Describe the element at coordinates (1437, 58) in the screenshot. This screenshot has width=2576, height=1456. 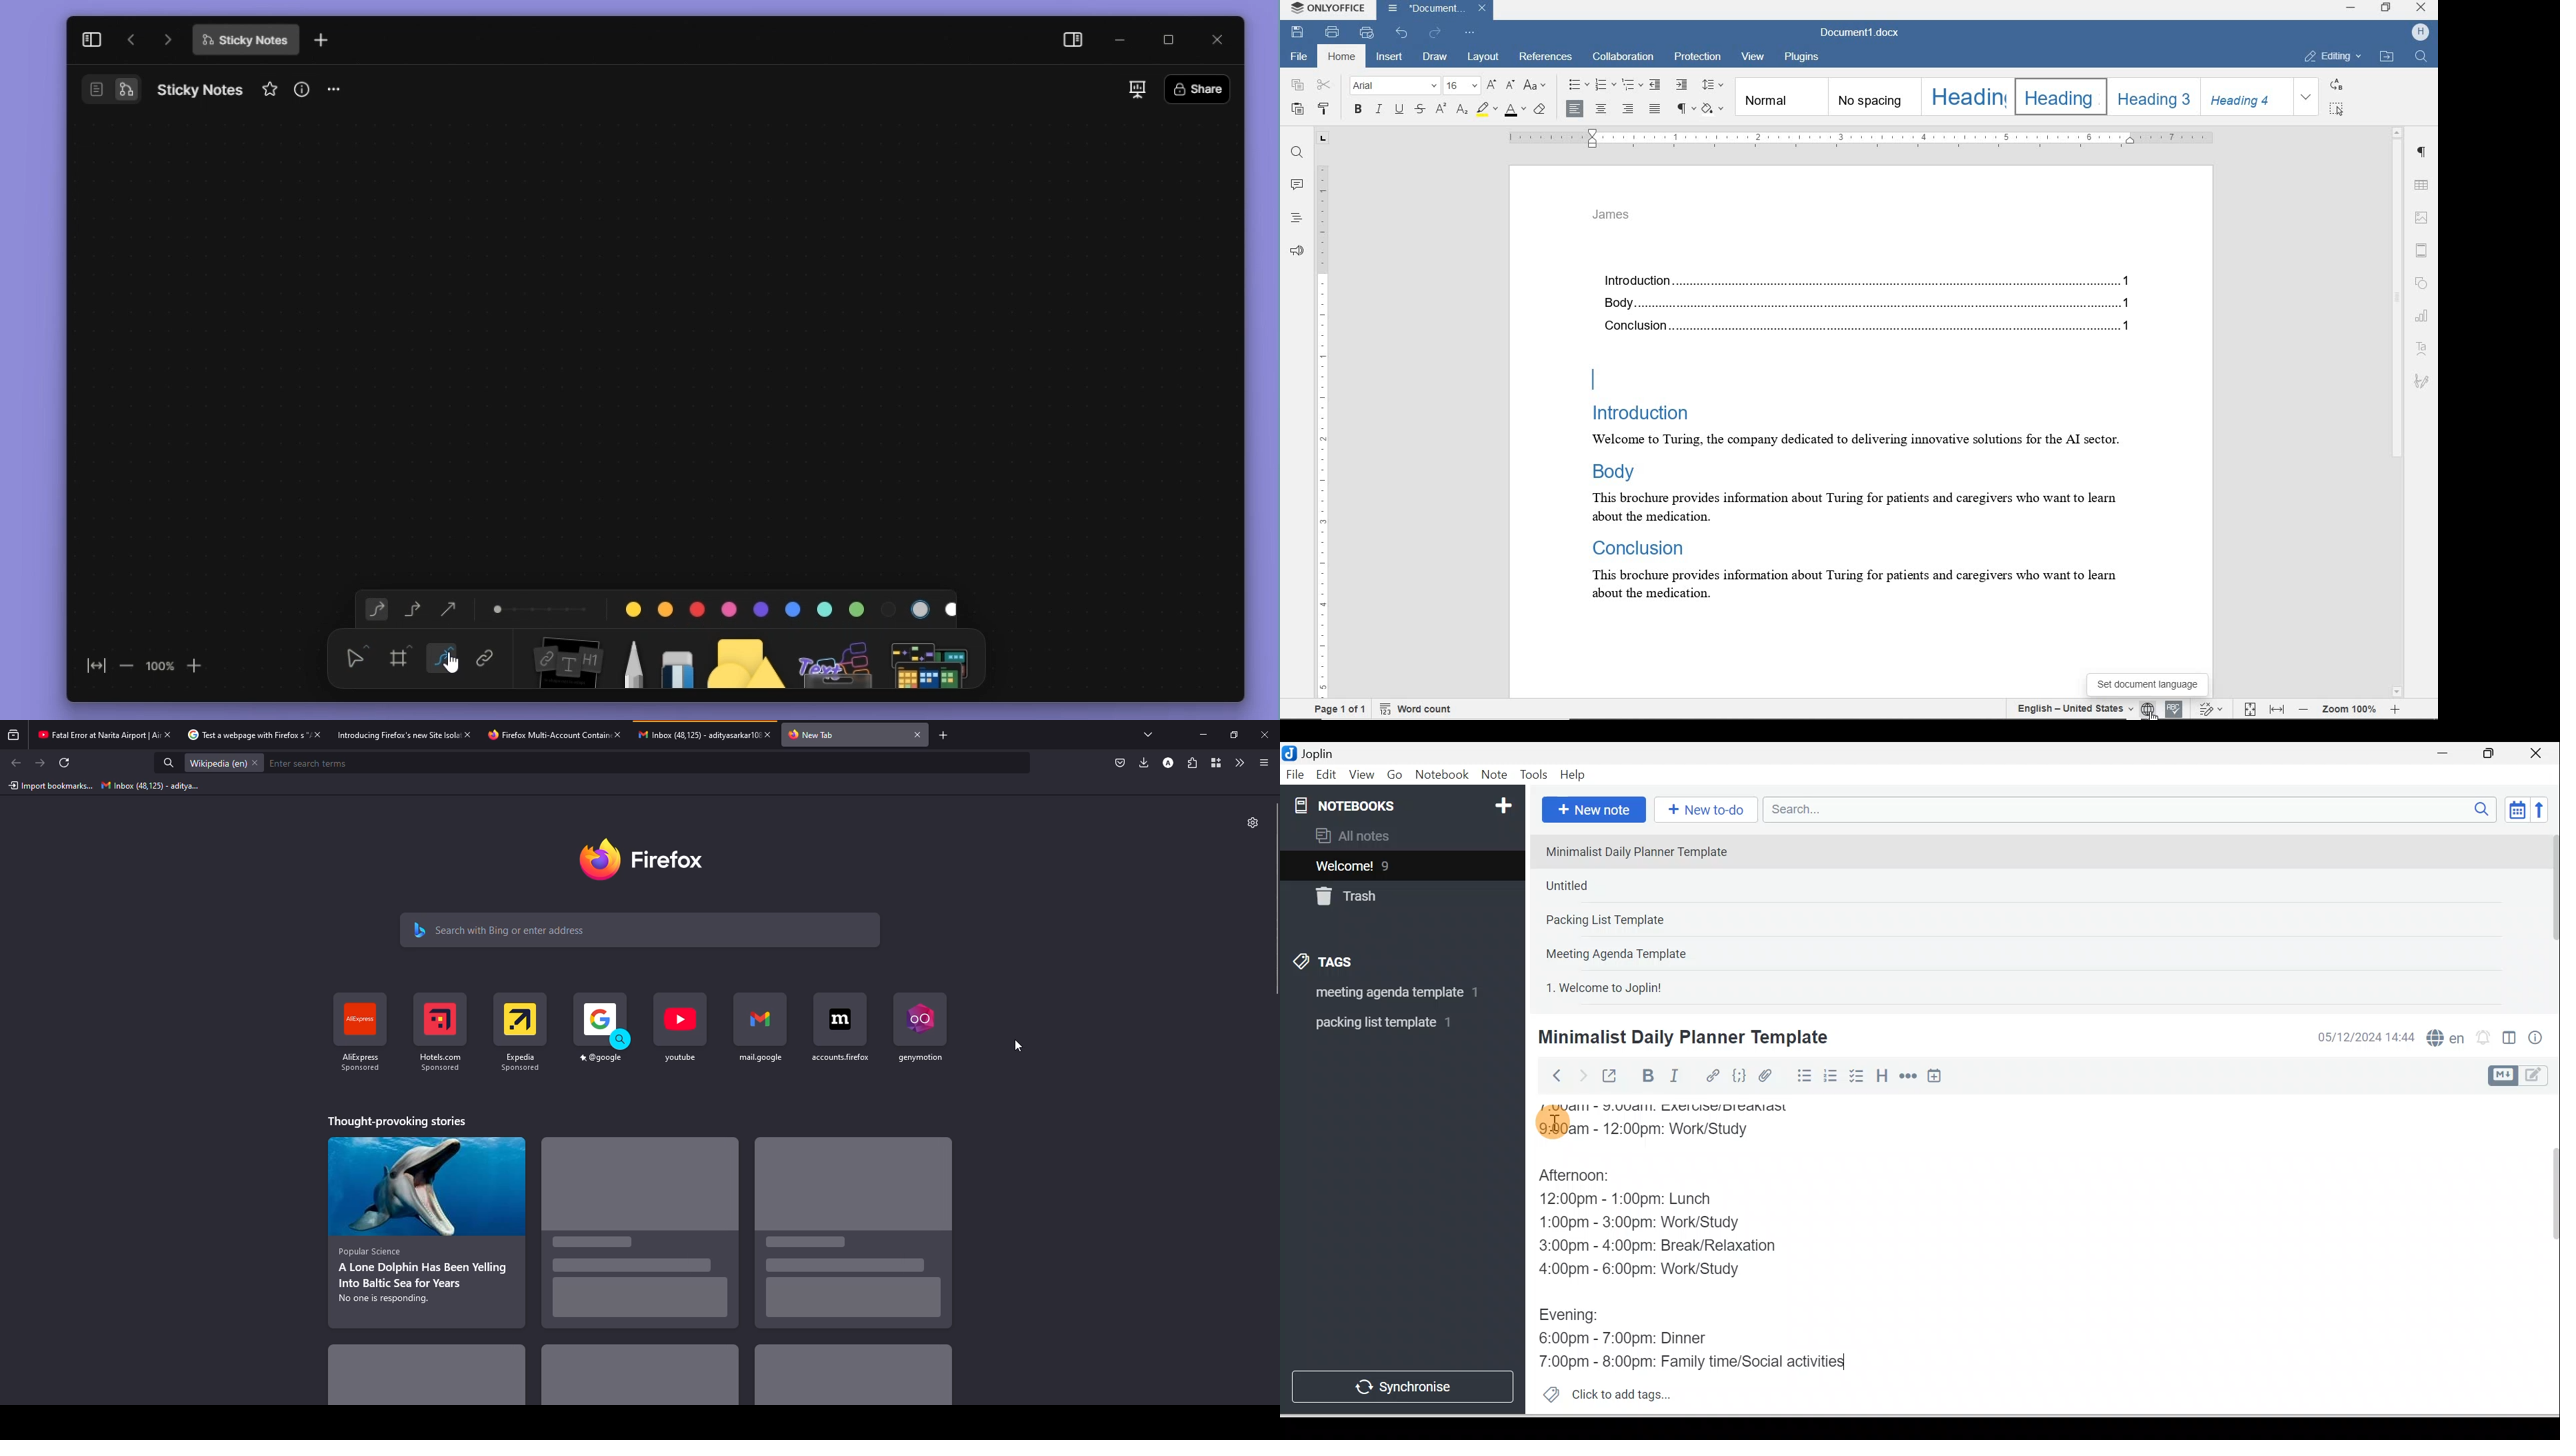
I see `draw` at that location.